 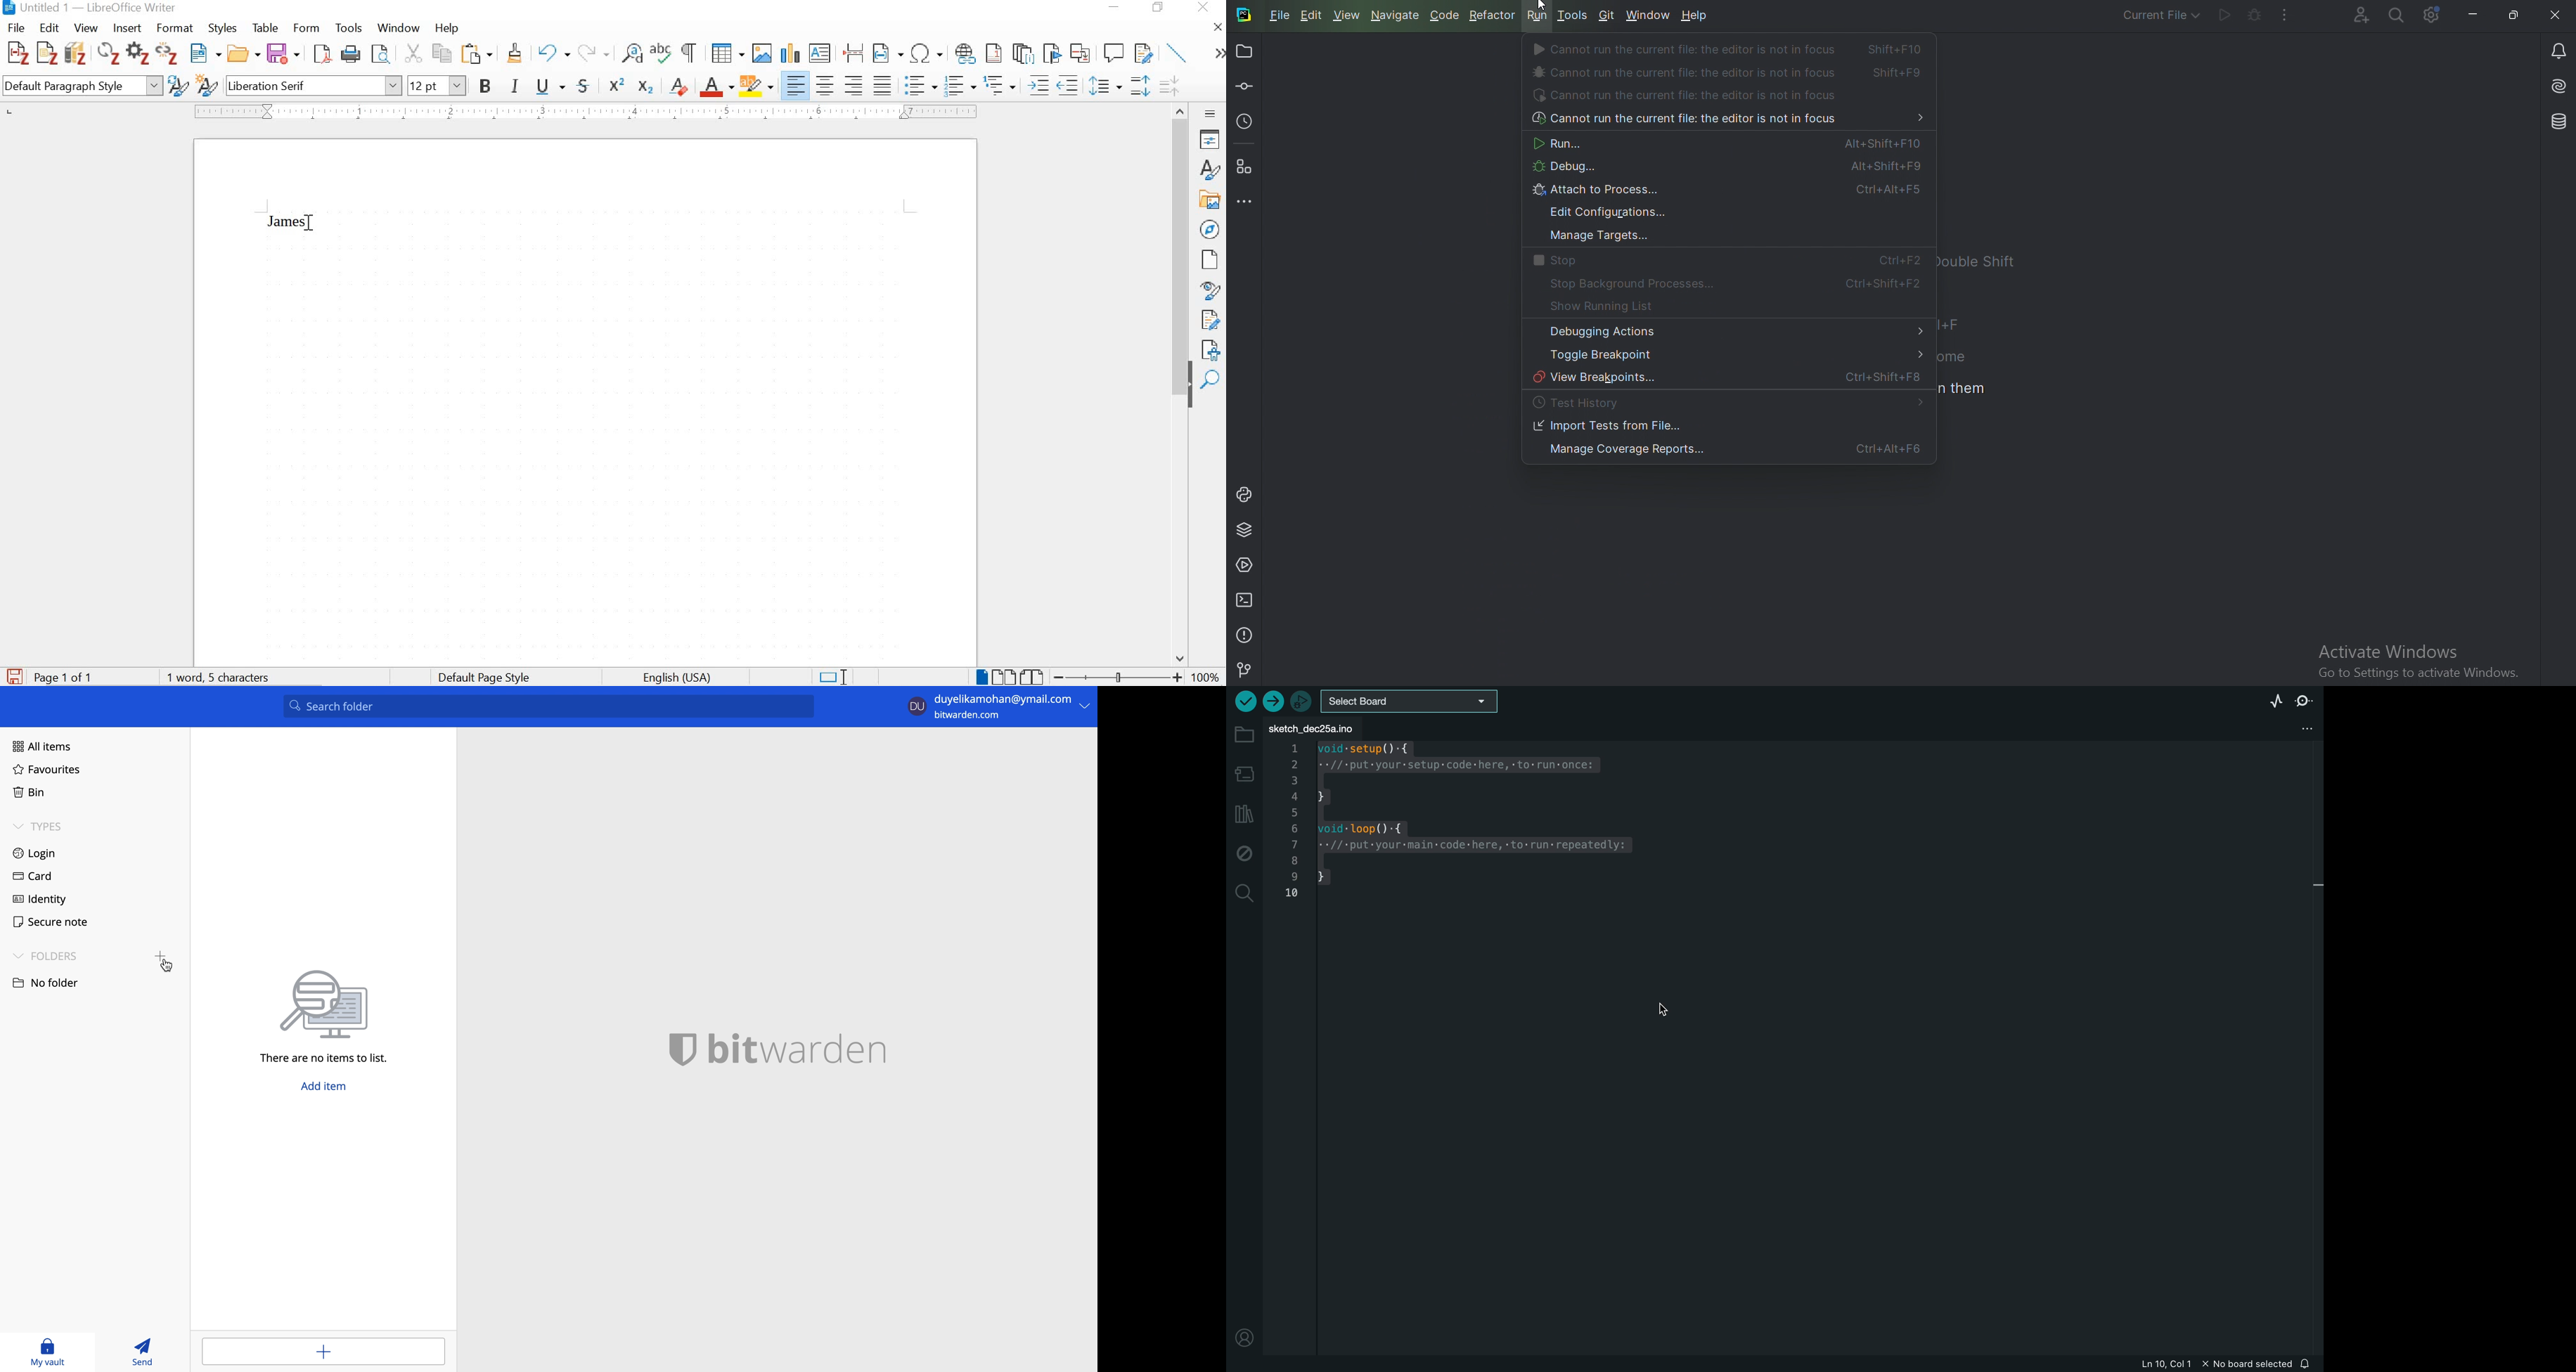 What do you see at coordinates (1733, 331) in the screenshot?
I see `Debugging actions` at bounding box center [1733, 331].